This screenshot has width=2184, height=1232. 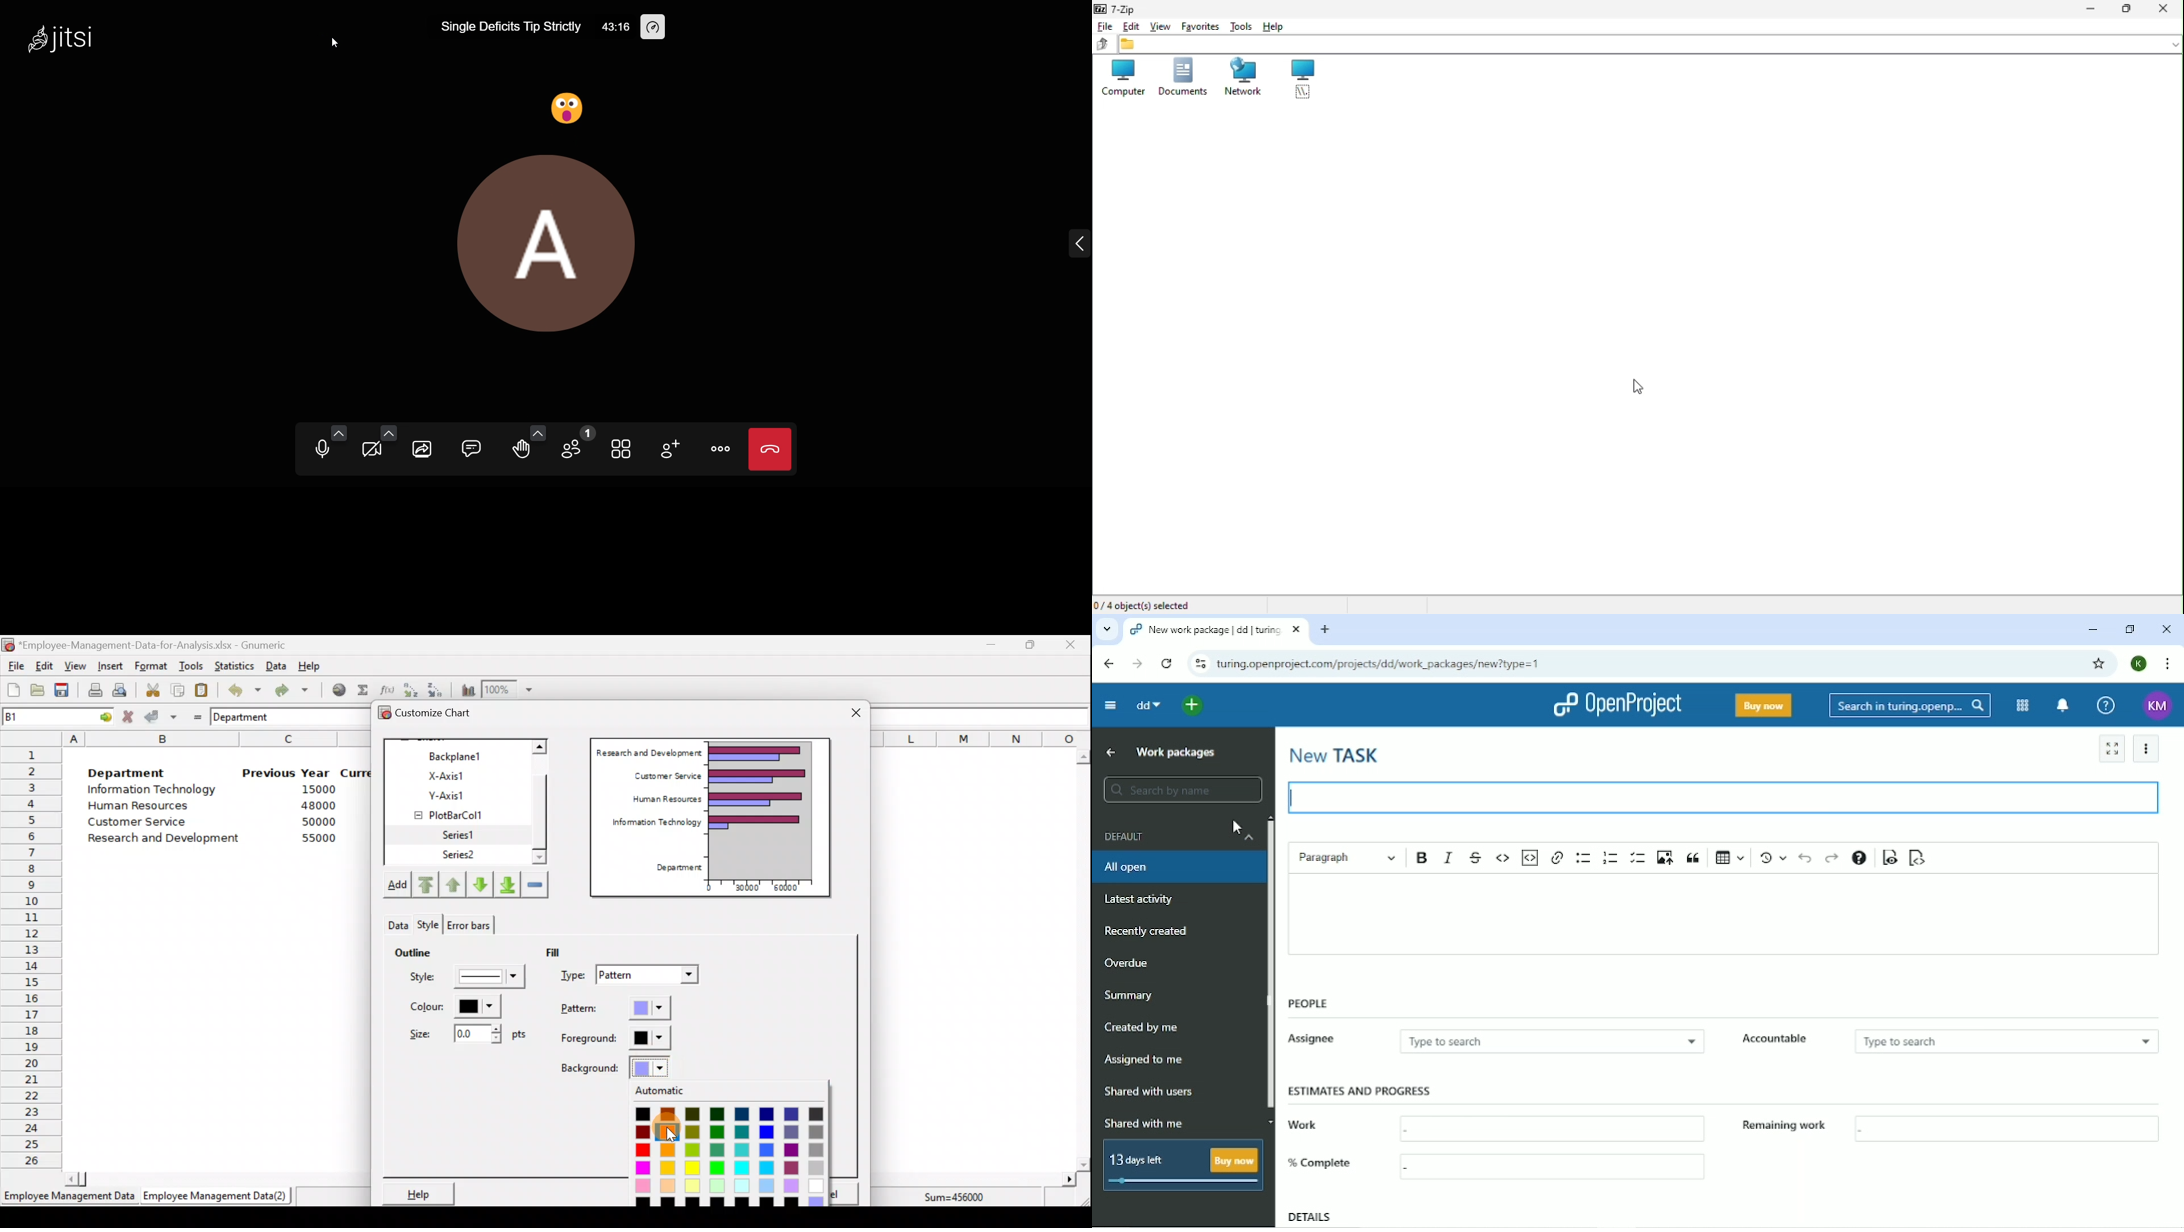 I want to click on jitsi, so click(x=61, y=36).